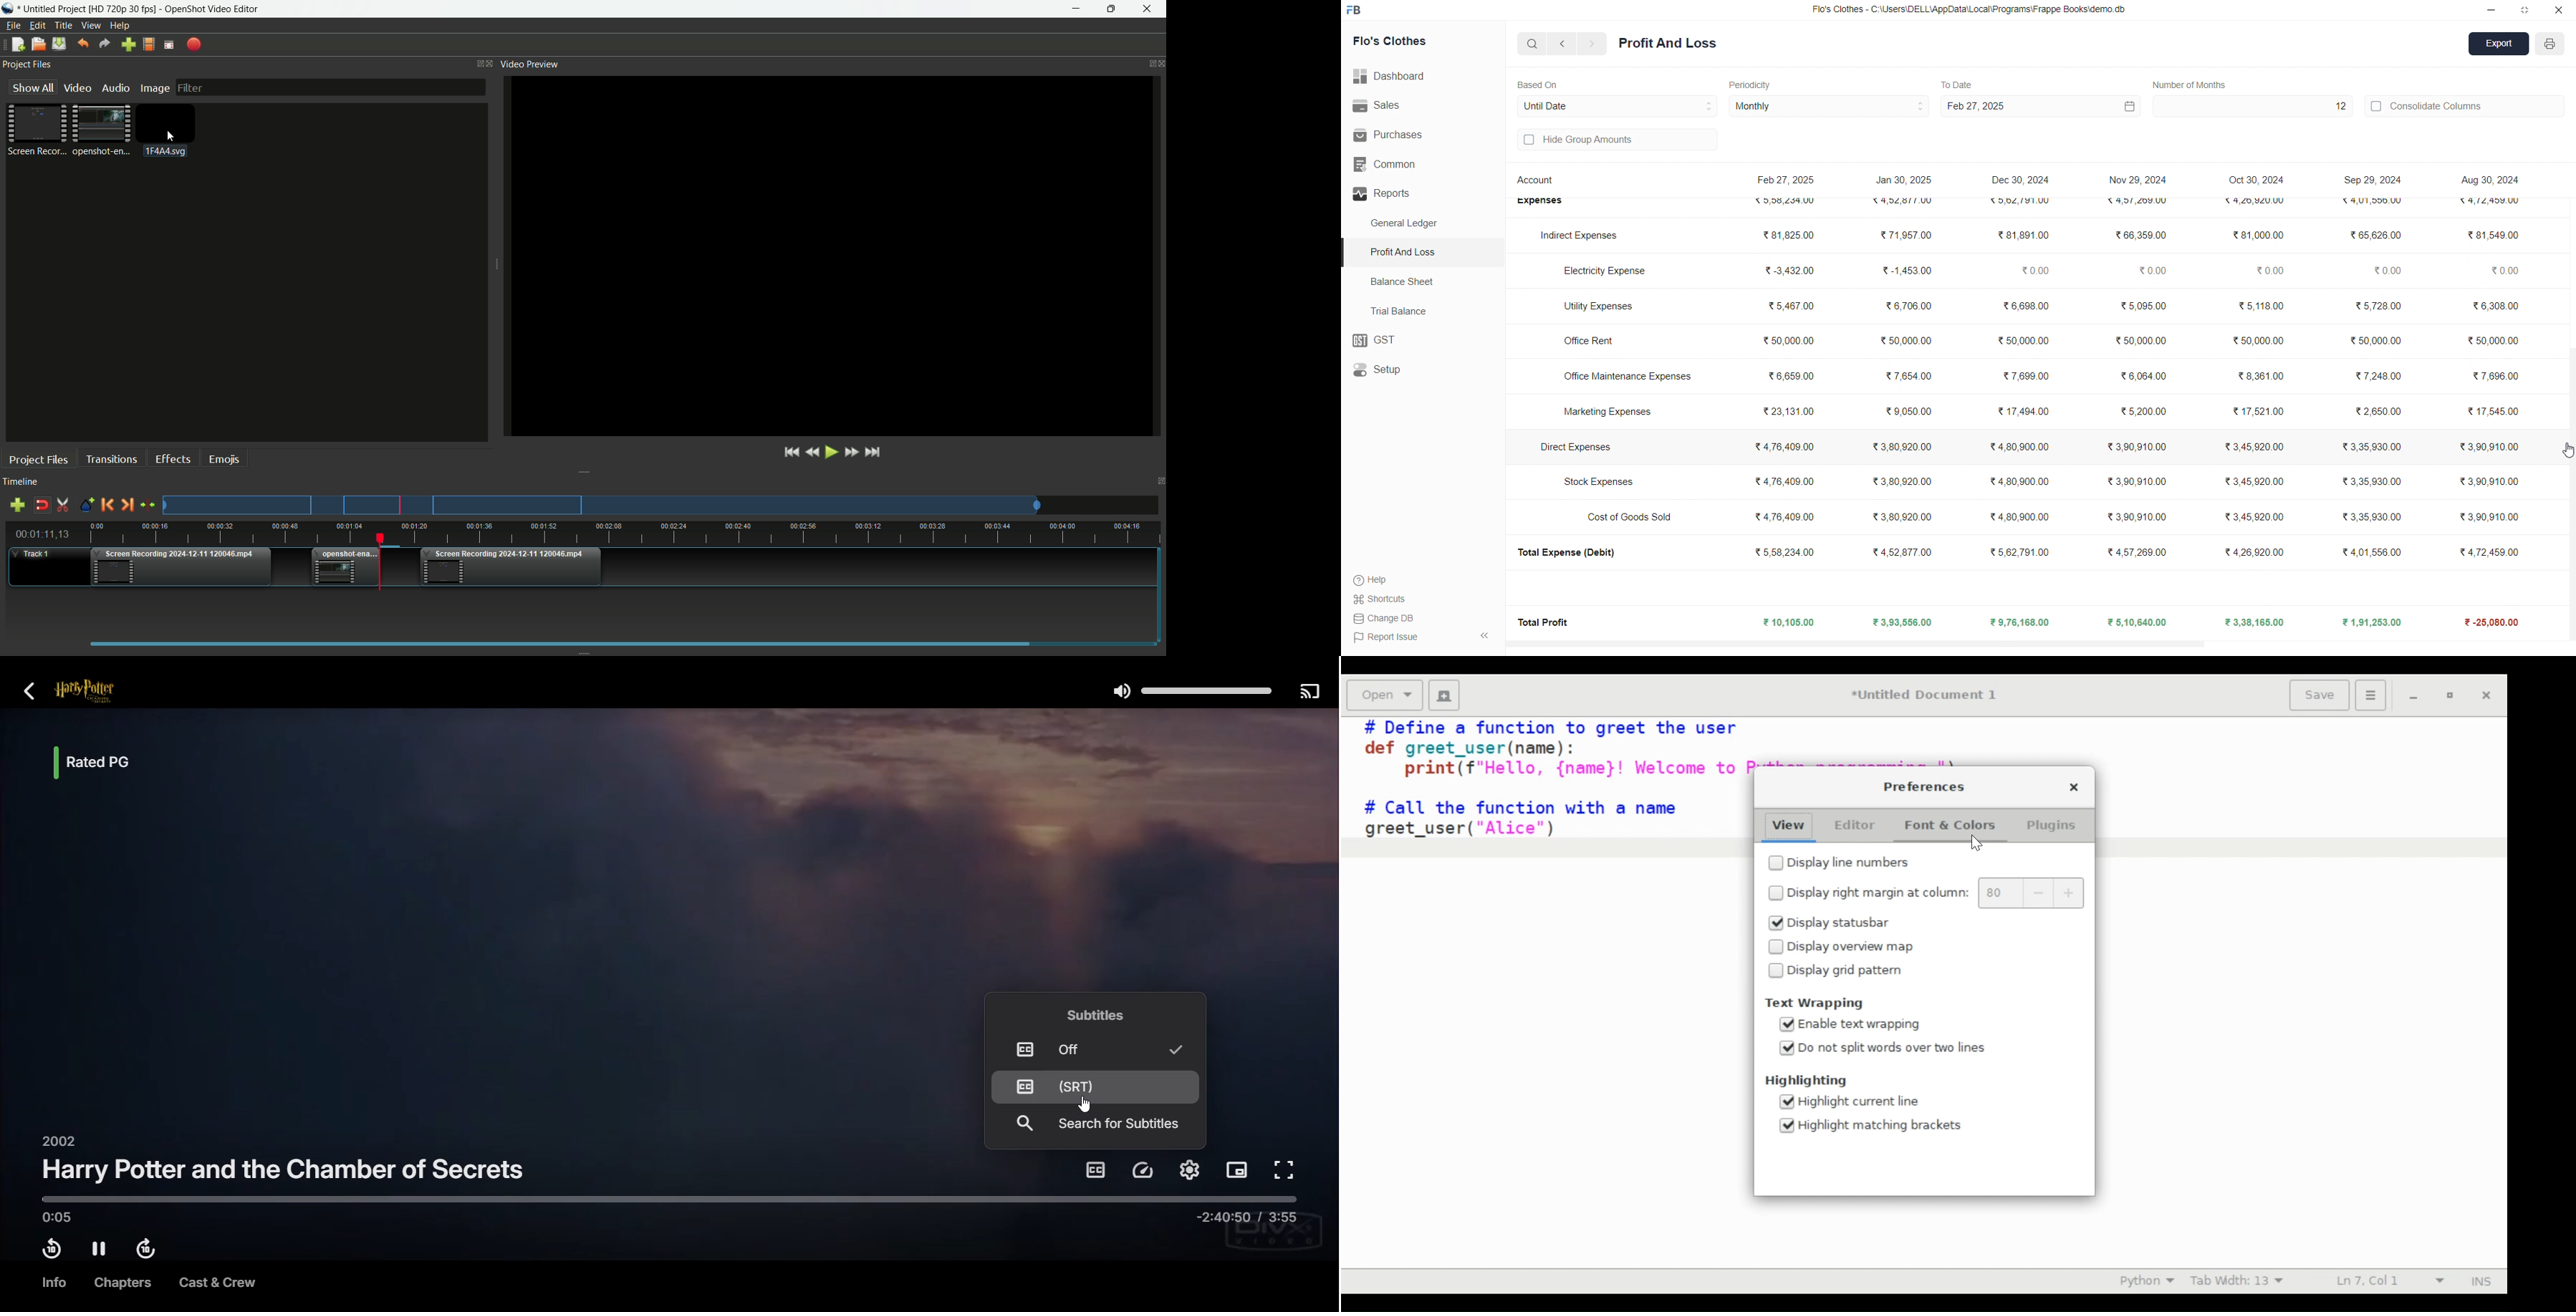  What do you see at coordinates (2386, 272) in the screenshot?
I see `₹0.00` at bounding box center [2386, 272].